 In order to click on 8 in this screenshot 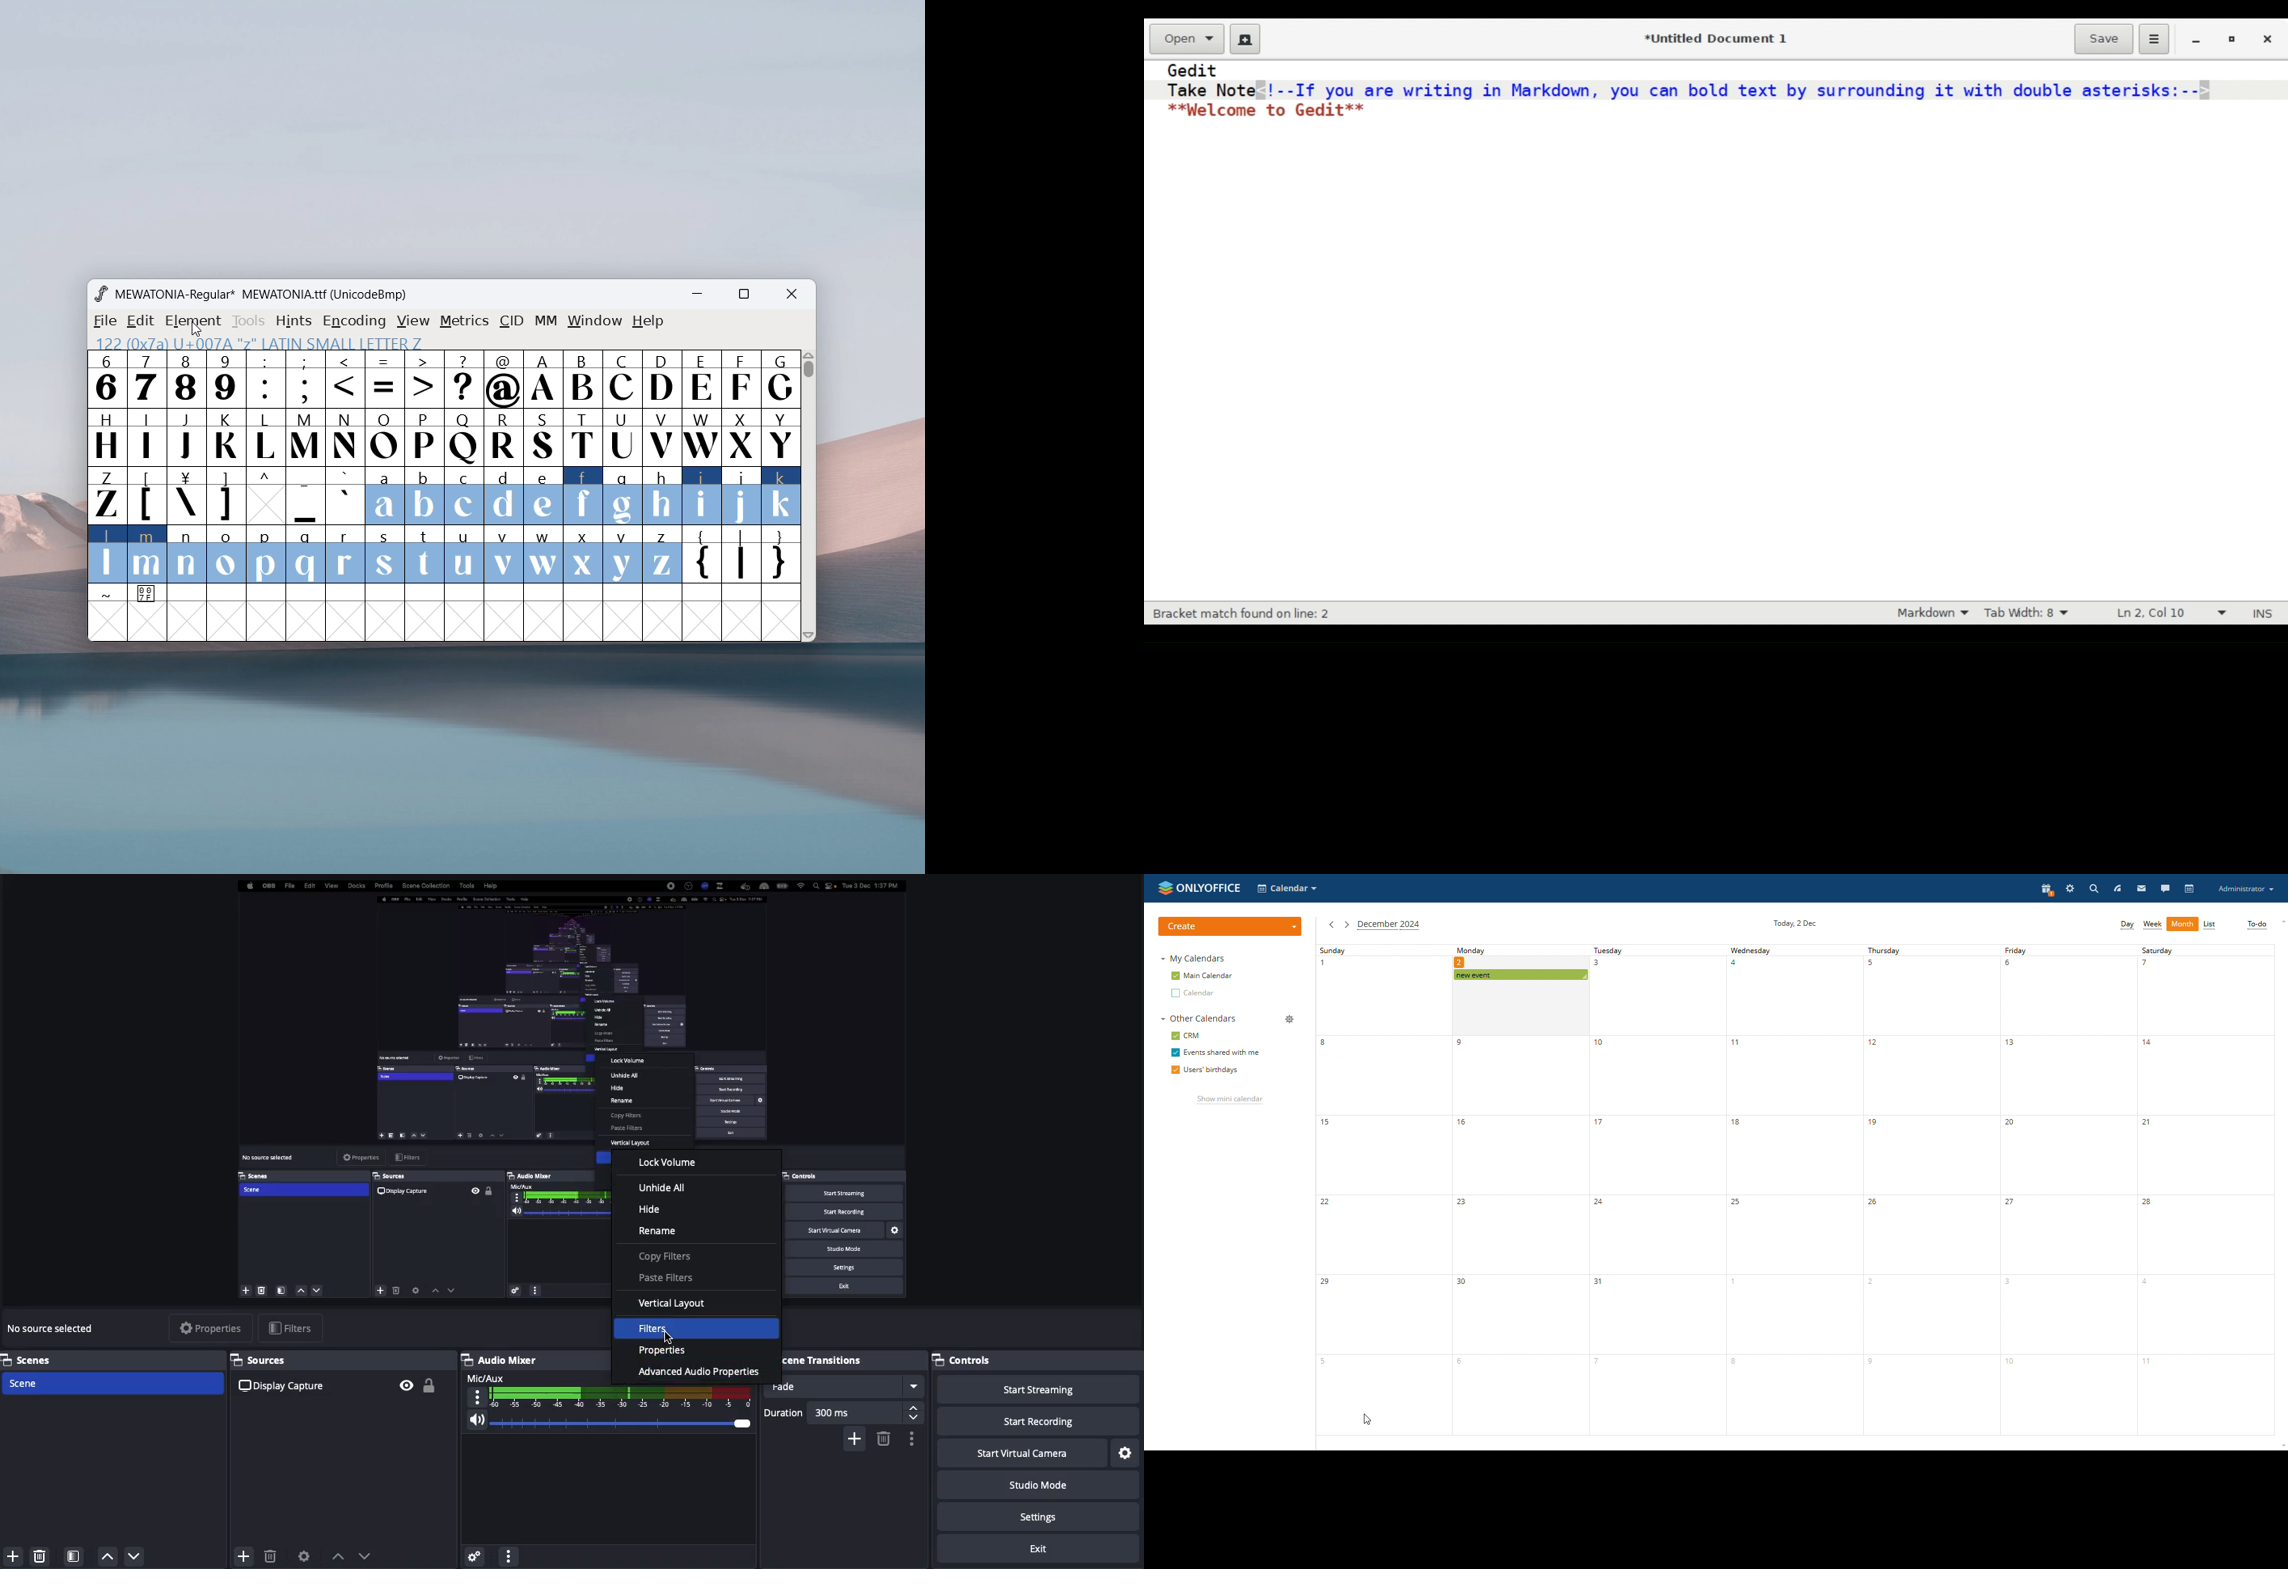, I will do `click(186, 379)`.